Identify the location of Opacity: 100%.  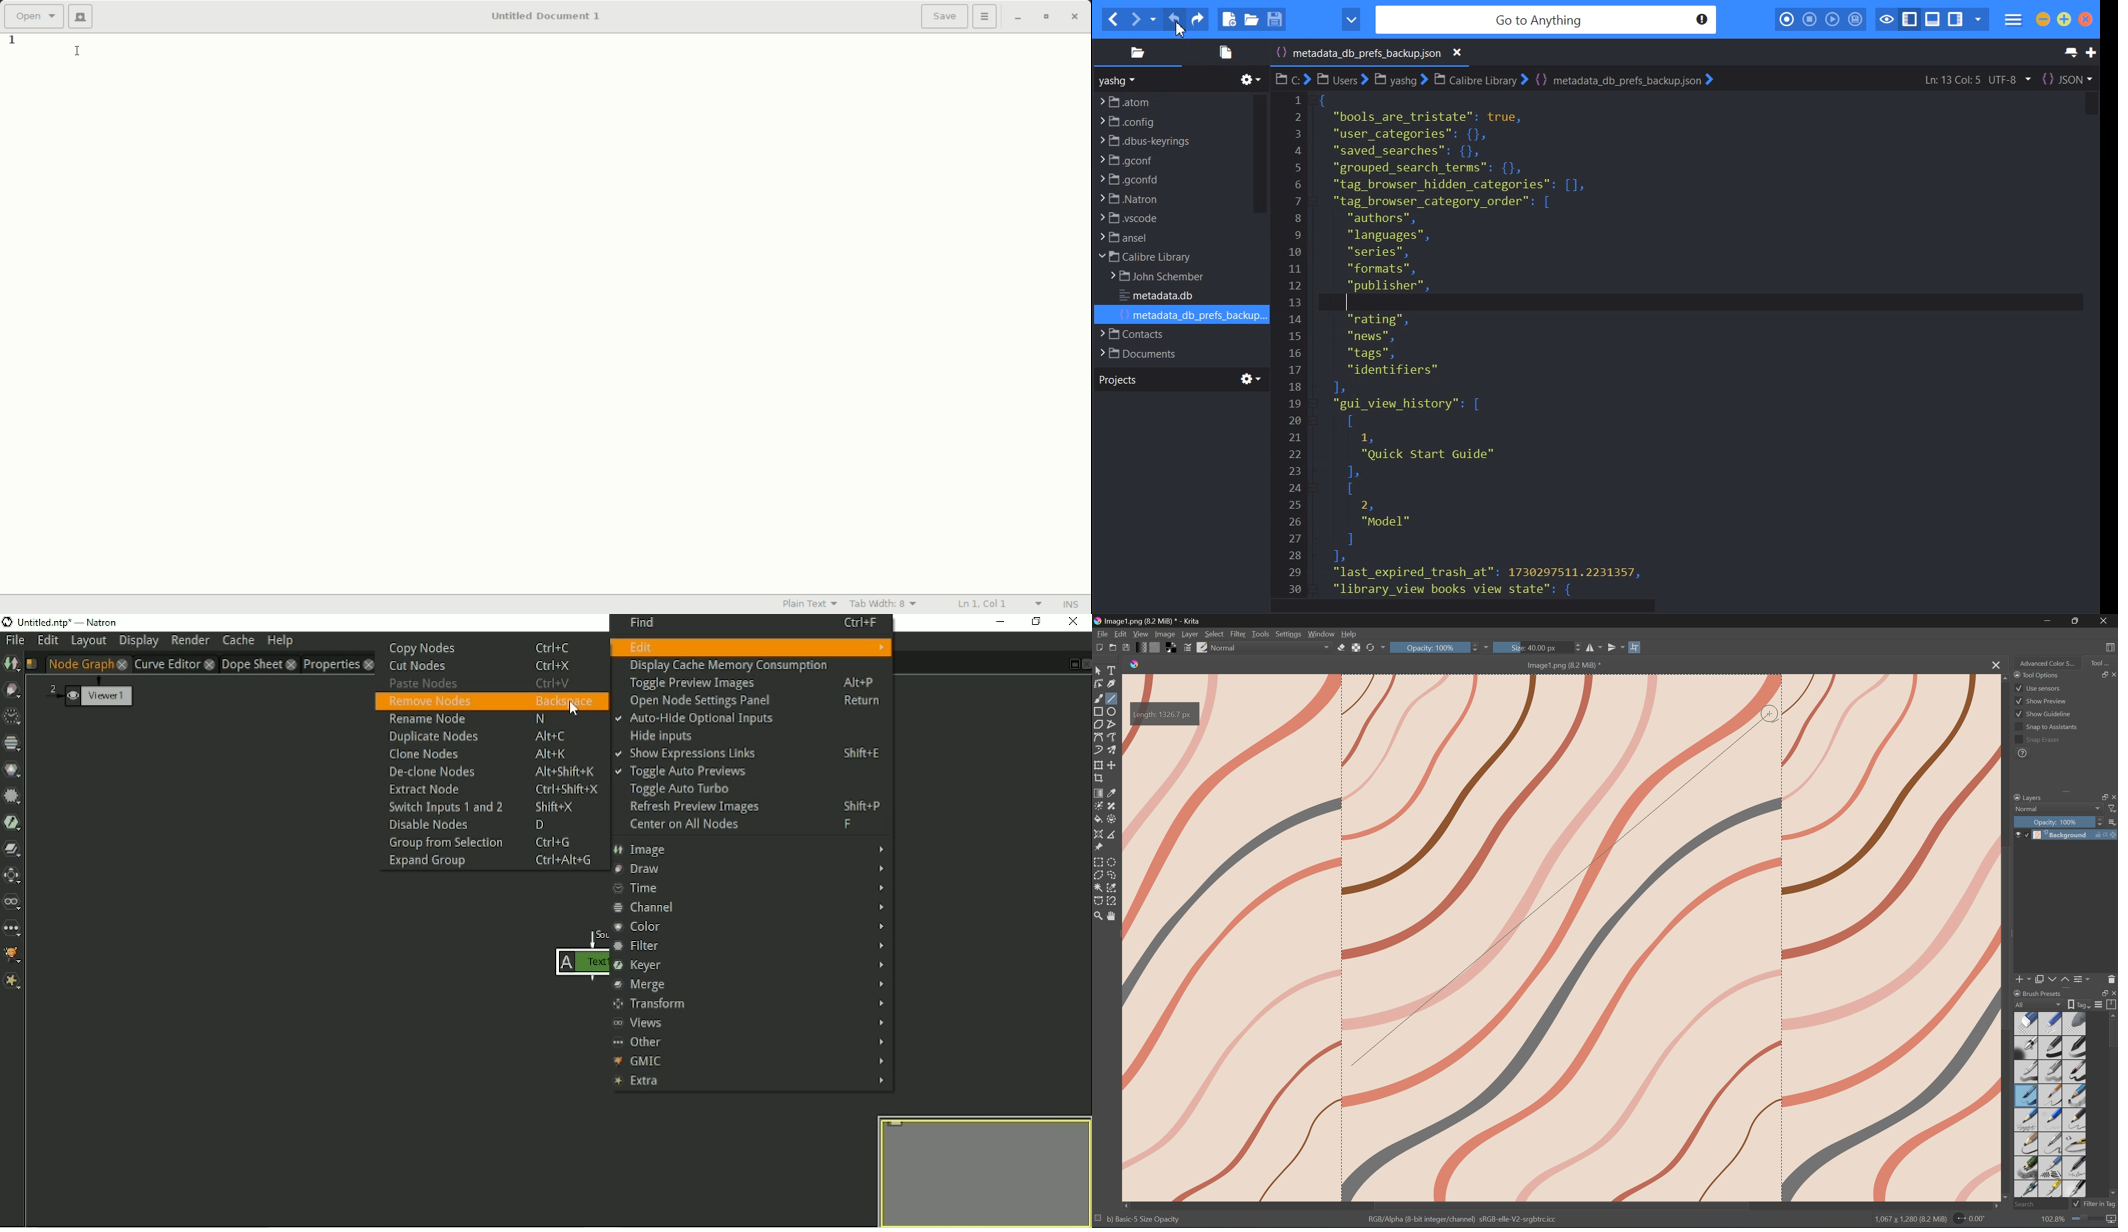
(1435, 647).